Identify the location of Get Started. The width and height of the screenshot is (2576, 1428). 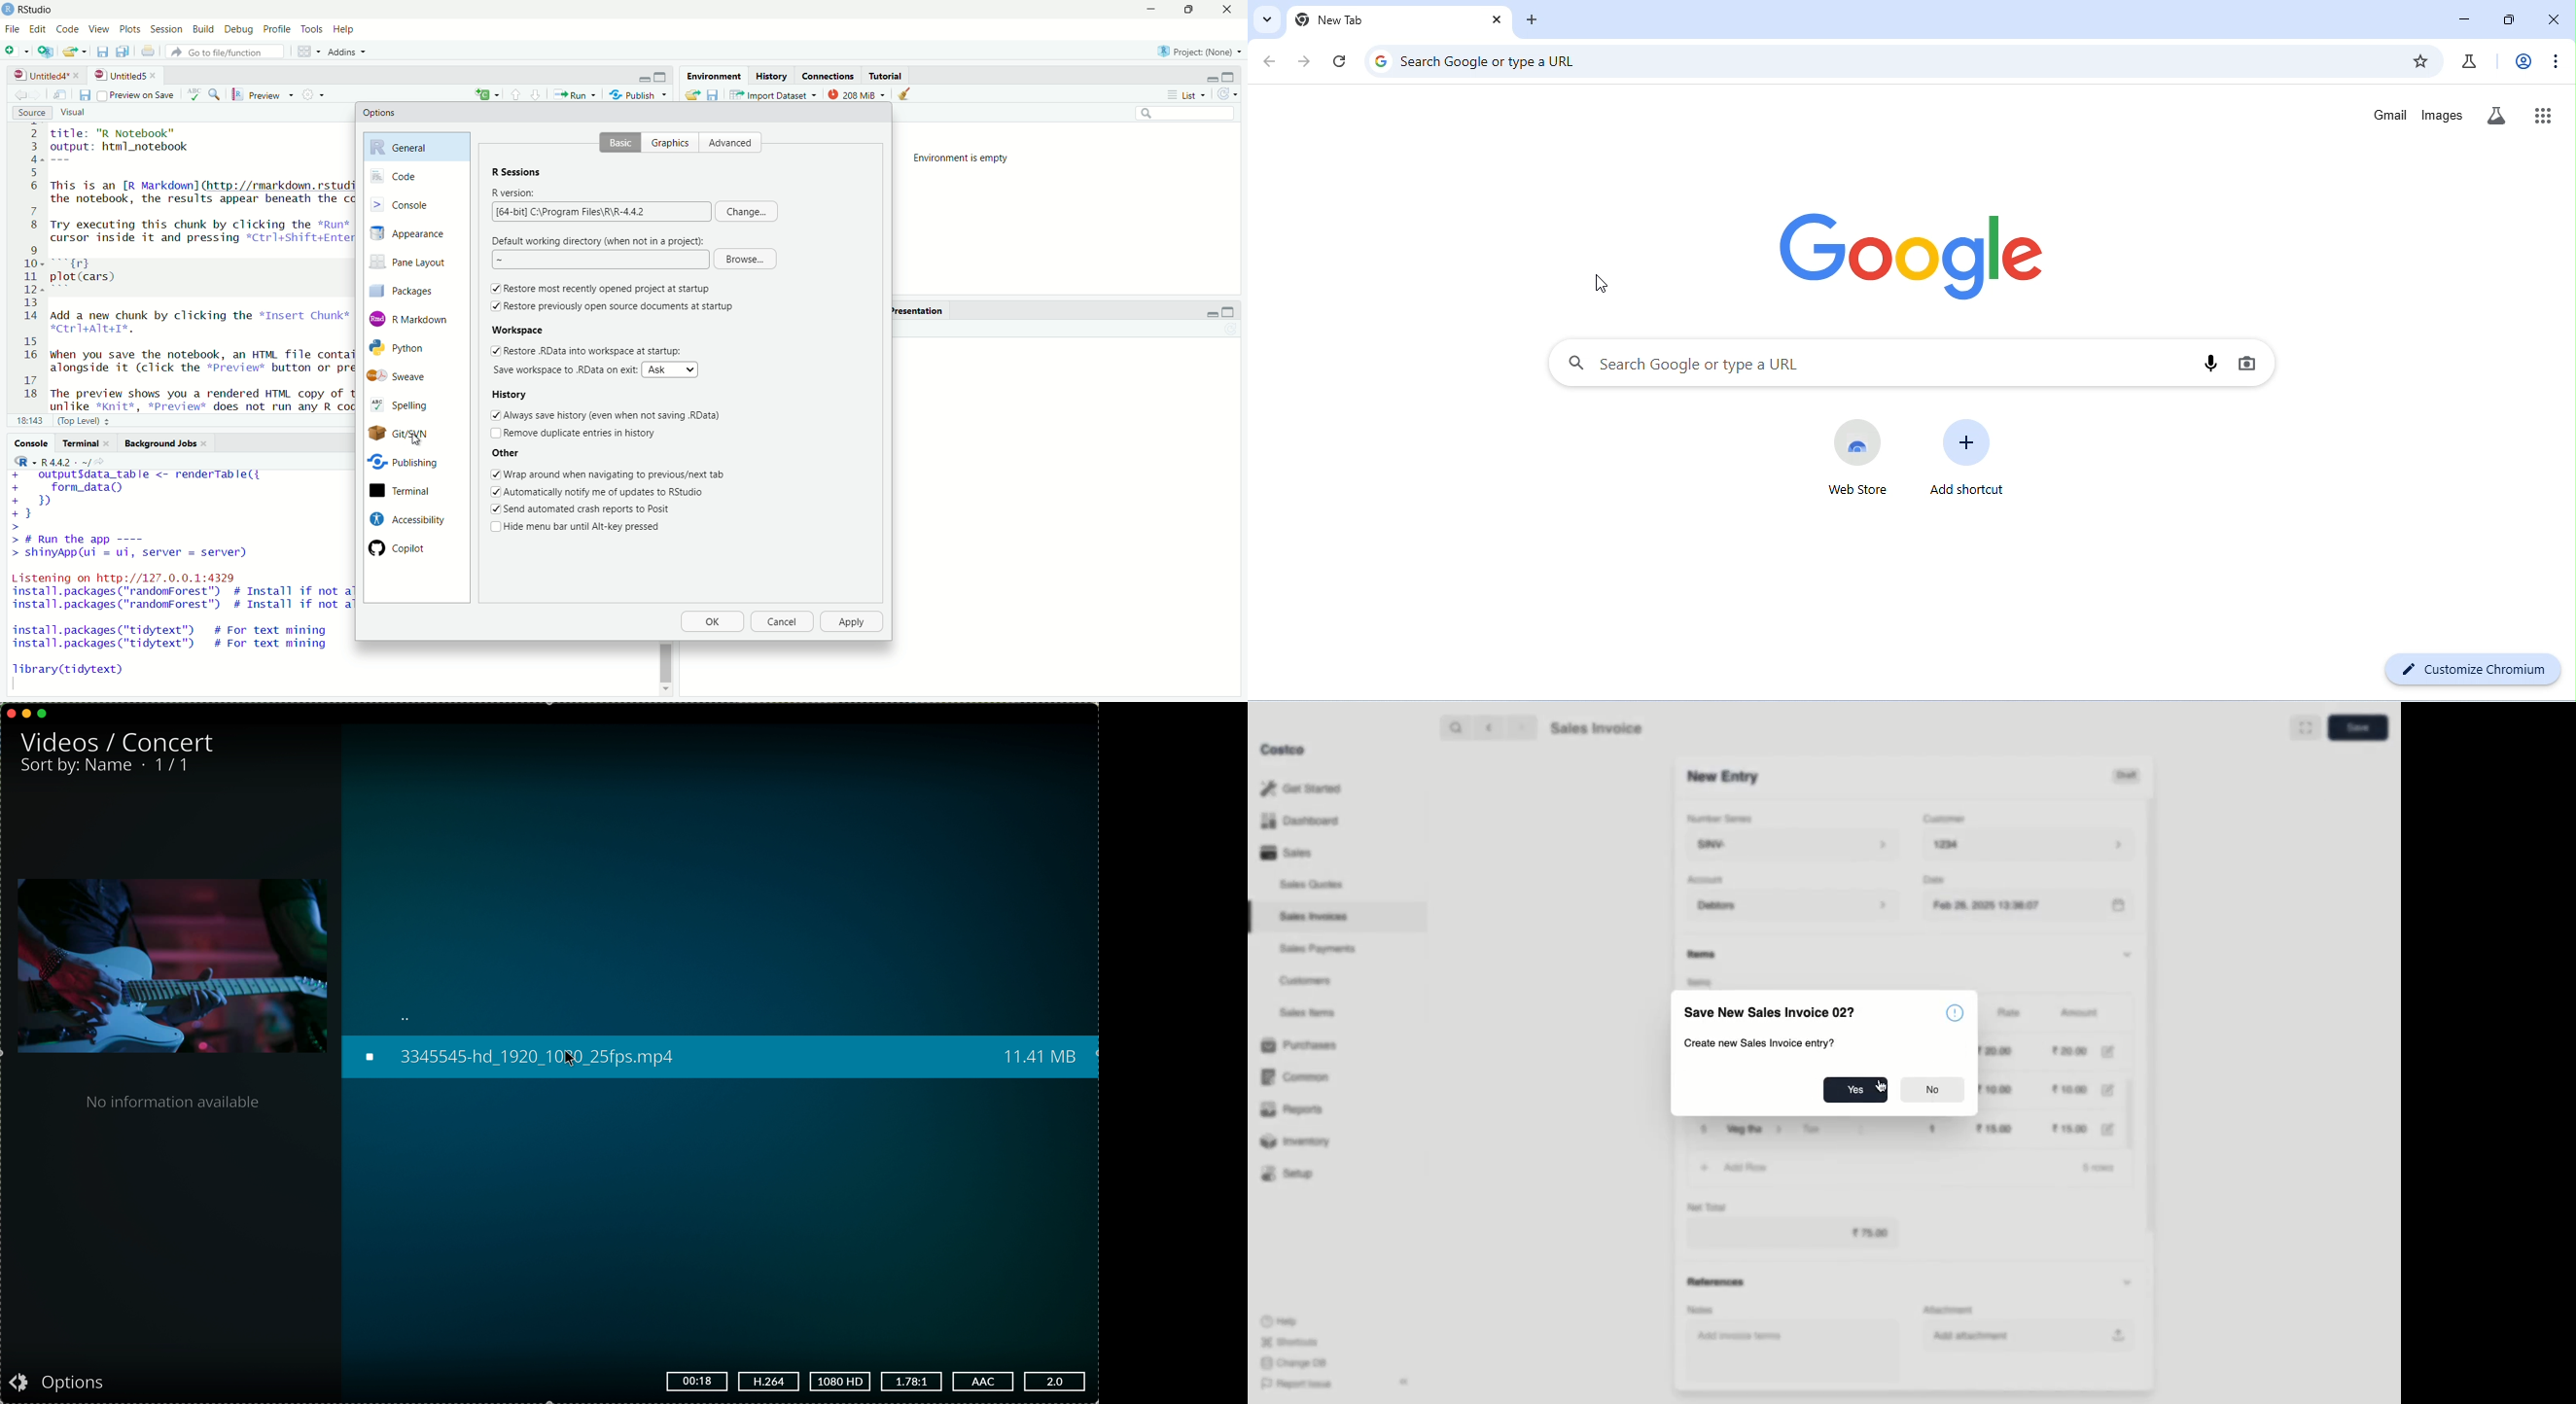
(1301, 788).